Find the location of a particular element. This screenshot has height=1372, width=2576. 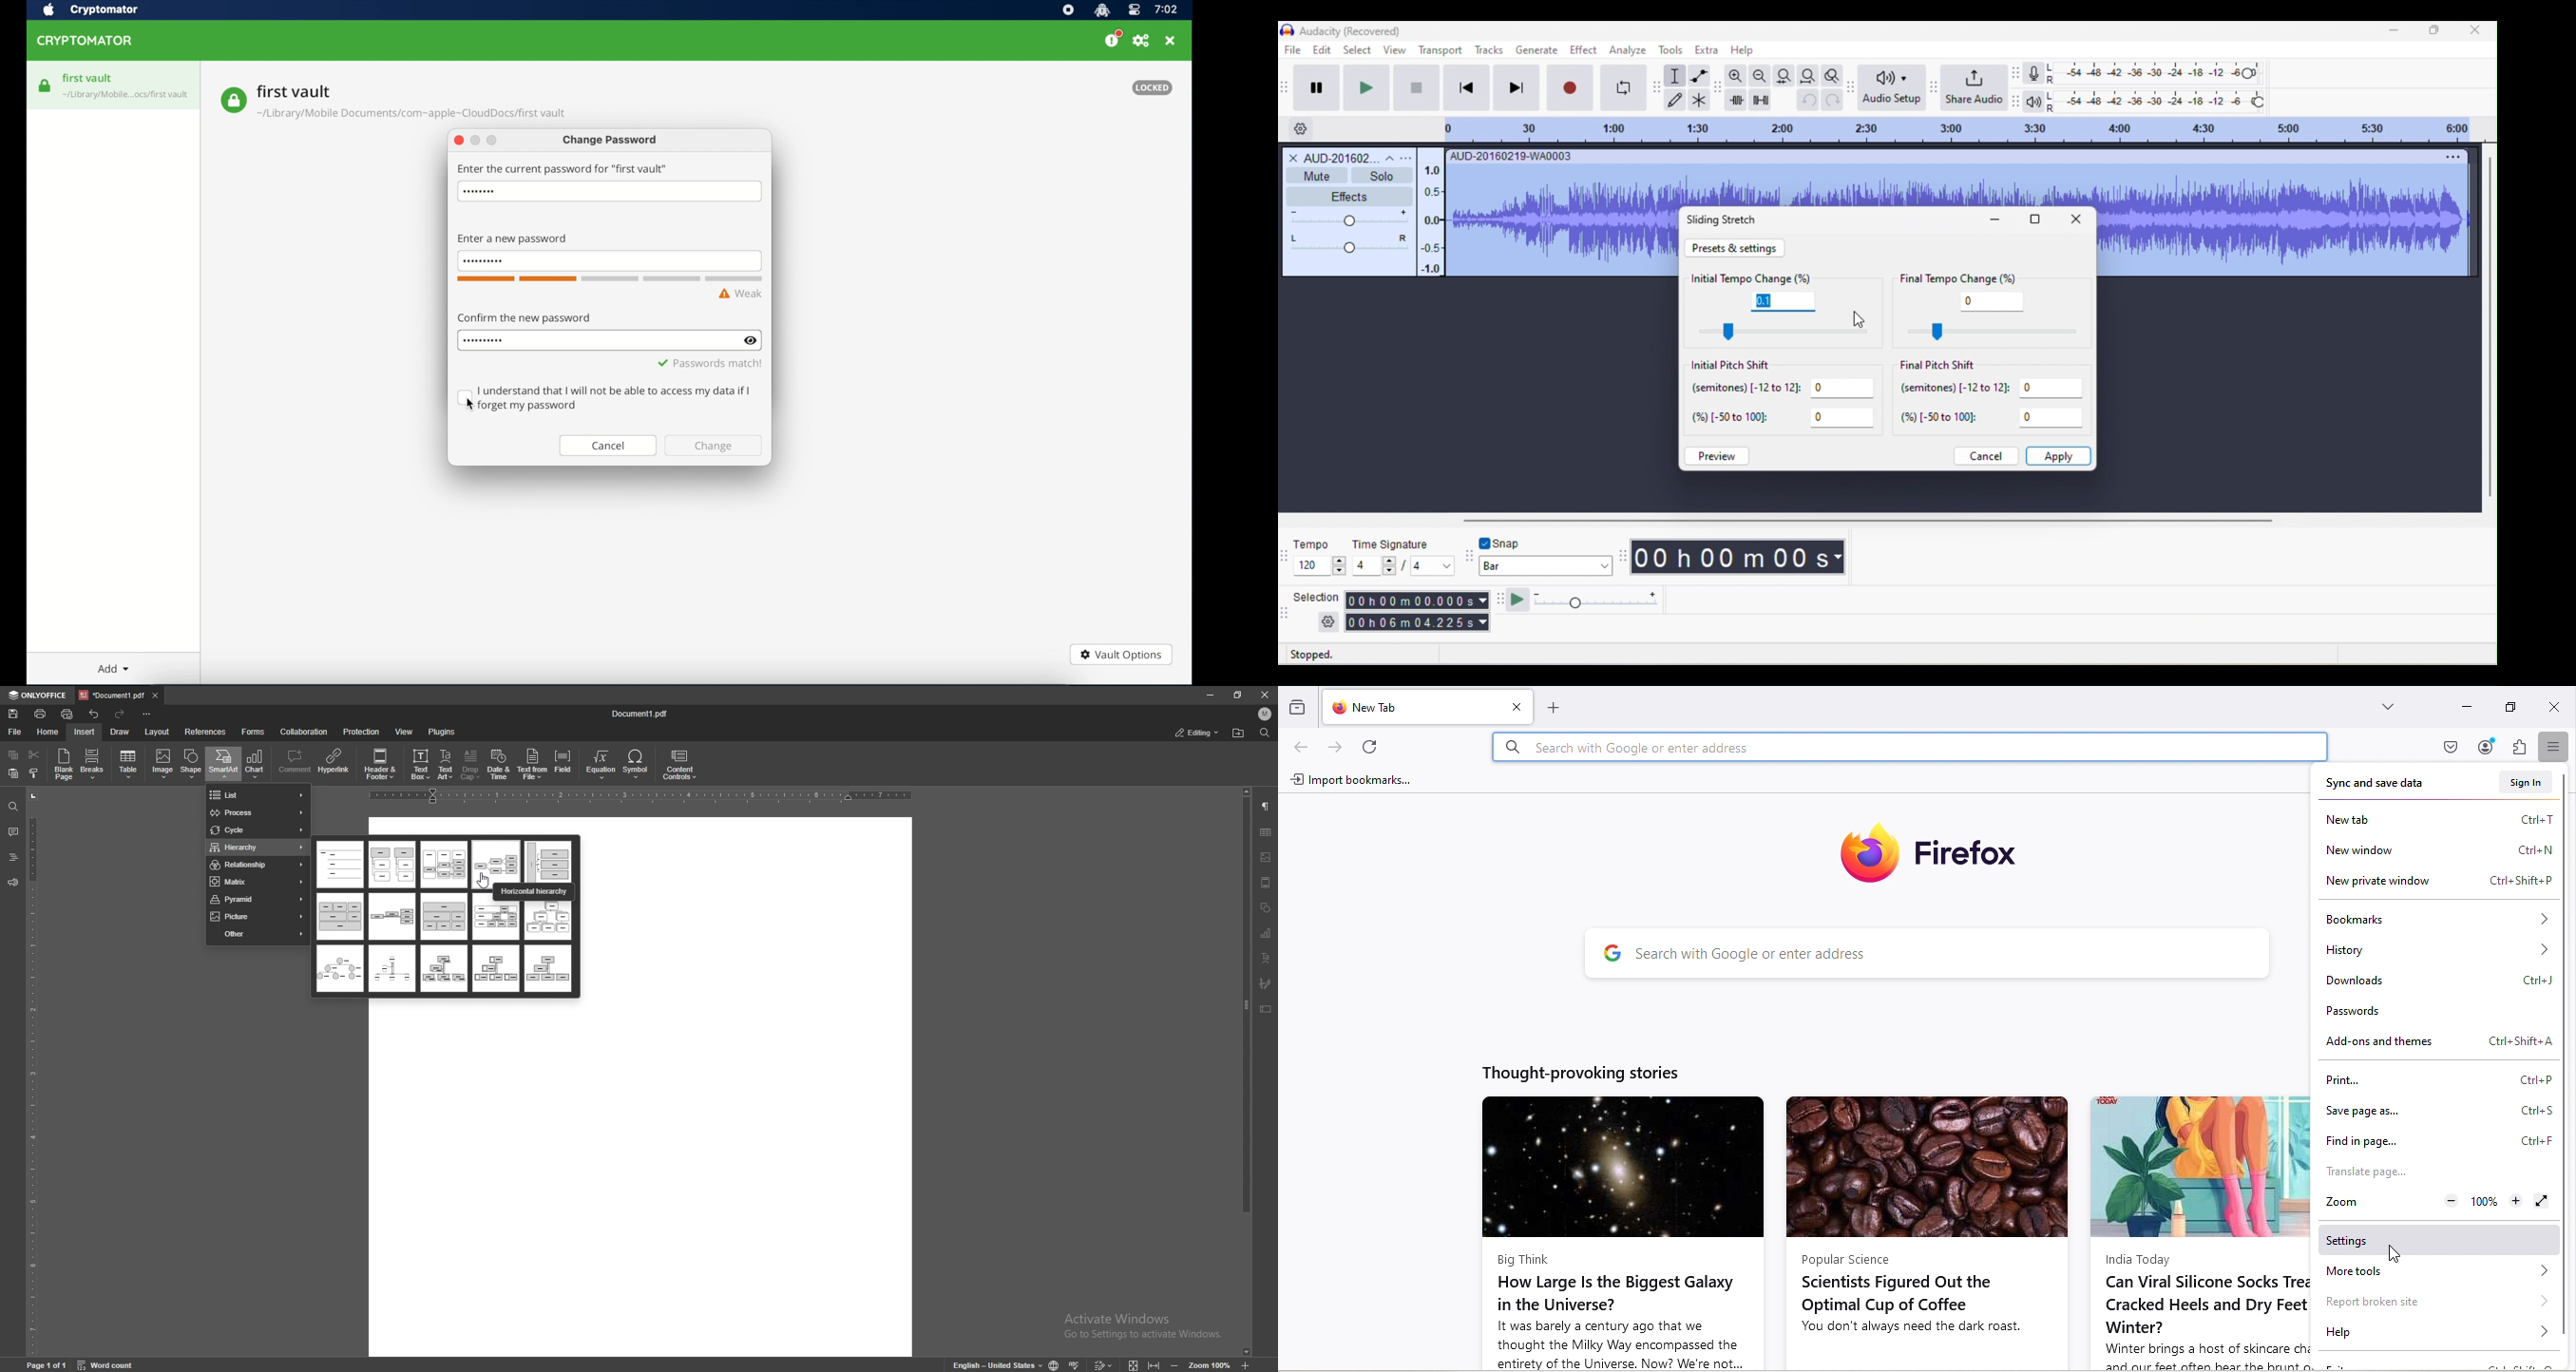

hierarchy smart art is located at coordinates (548, 860).